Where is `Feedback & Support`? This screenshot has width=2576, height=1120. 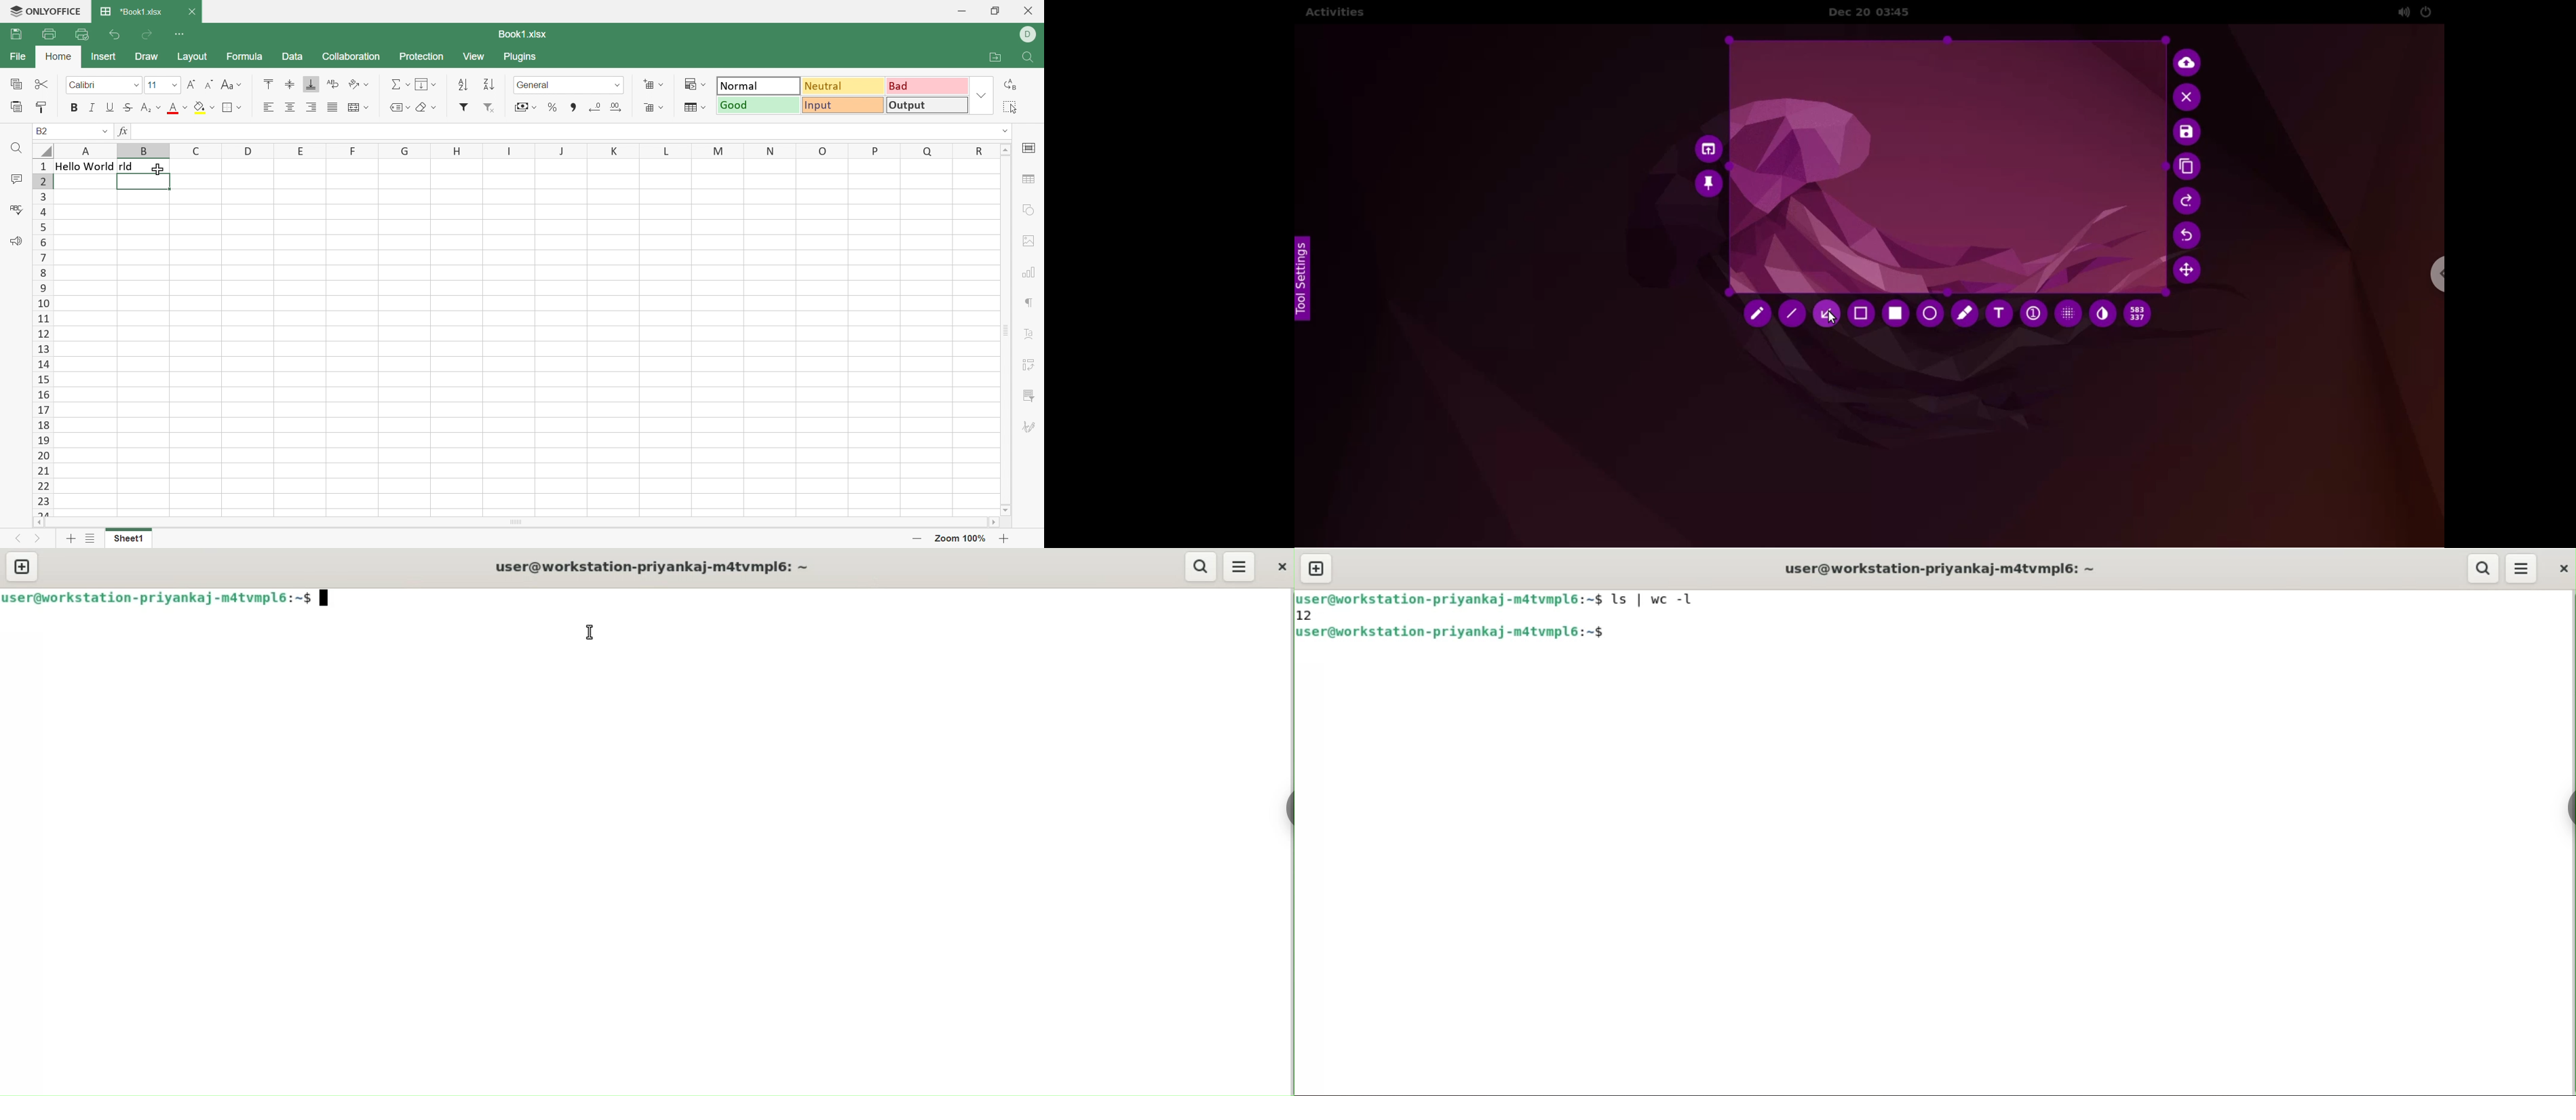
Feedback & Support is located at coordinates (15, 241).